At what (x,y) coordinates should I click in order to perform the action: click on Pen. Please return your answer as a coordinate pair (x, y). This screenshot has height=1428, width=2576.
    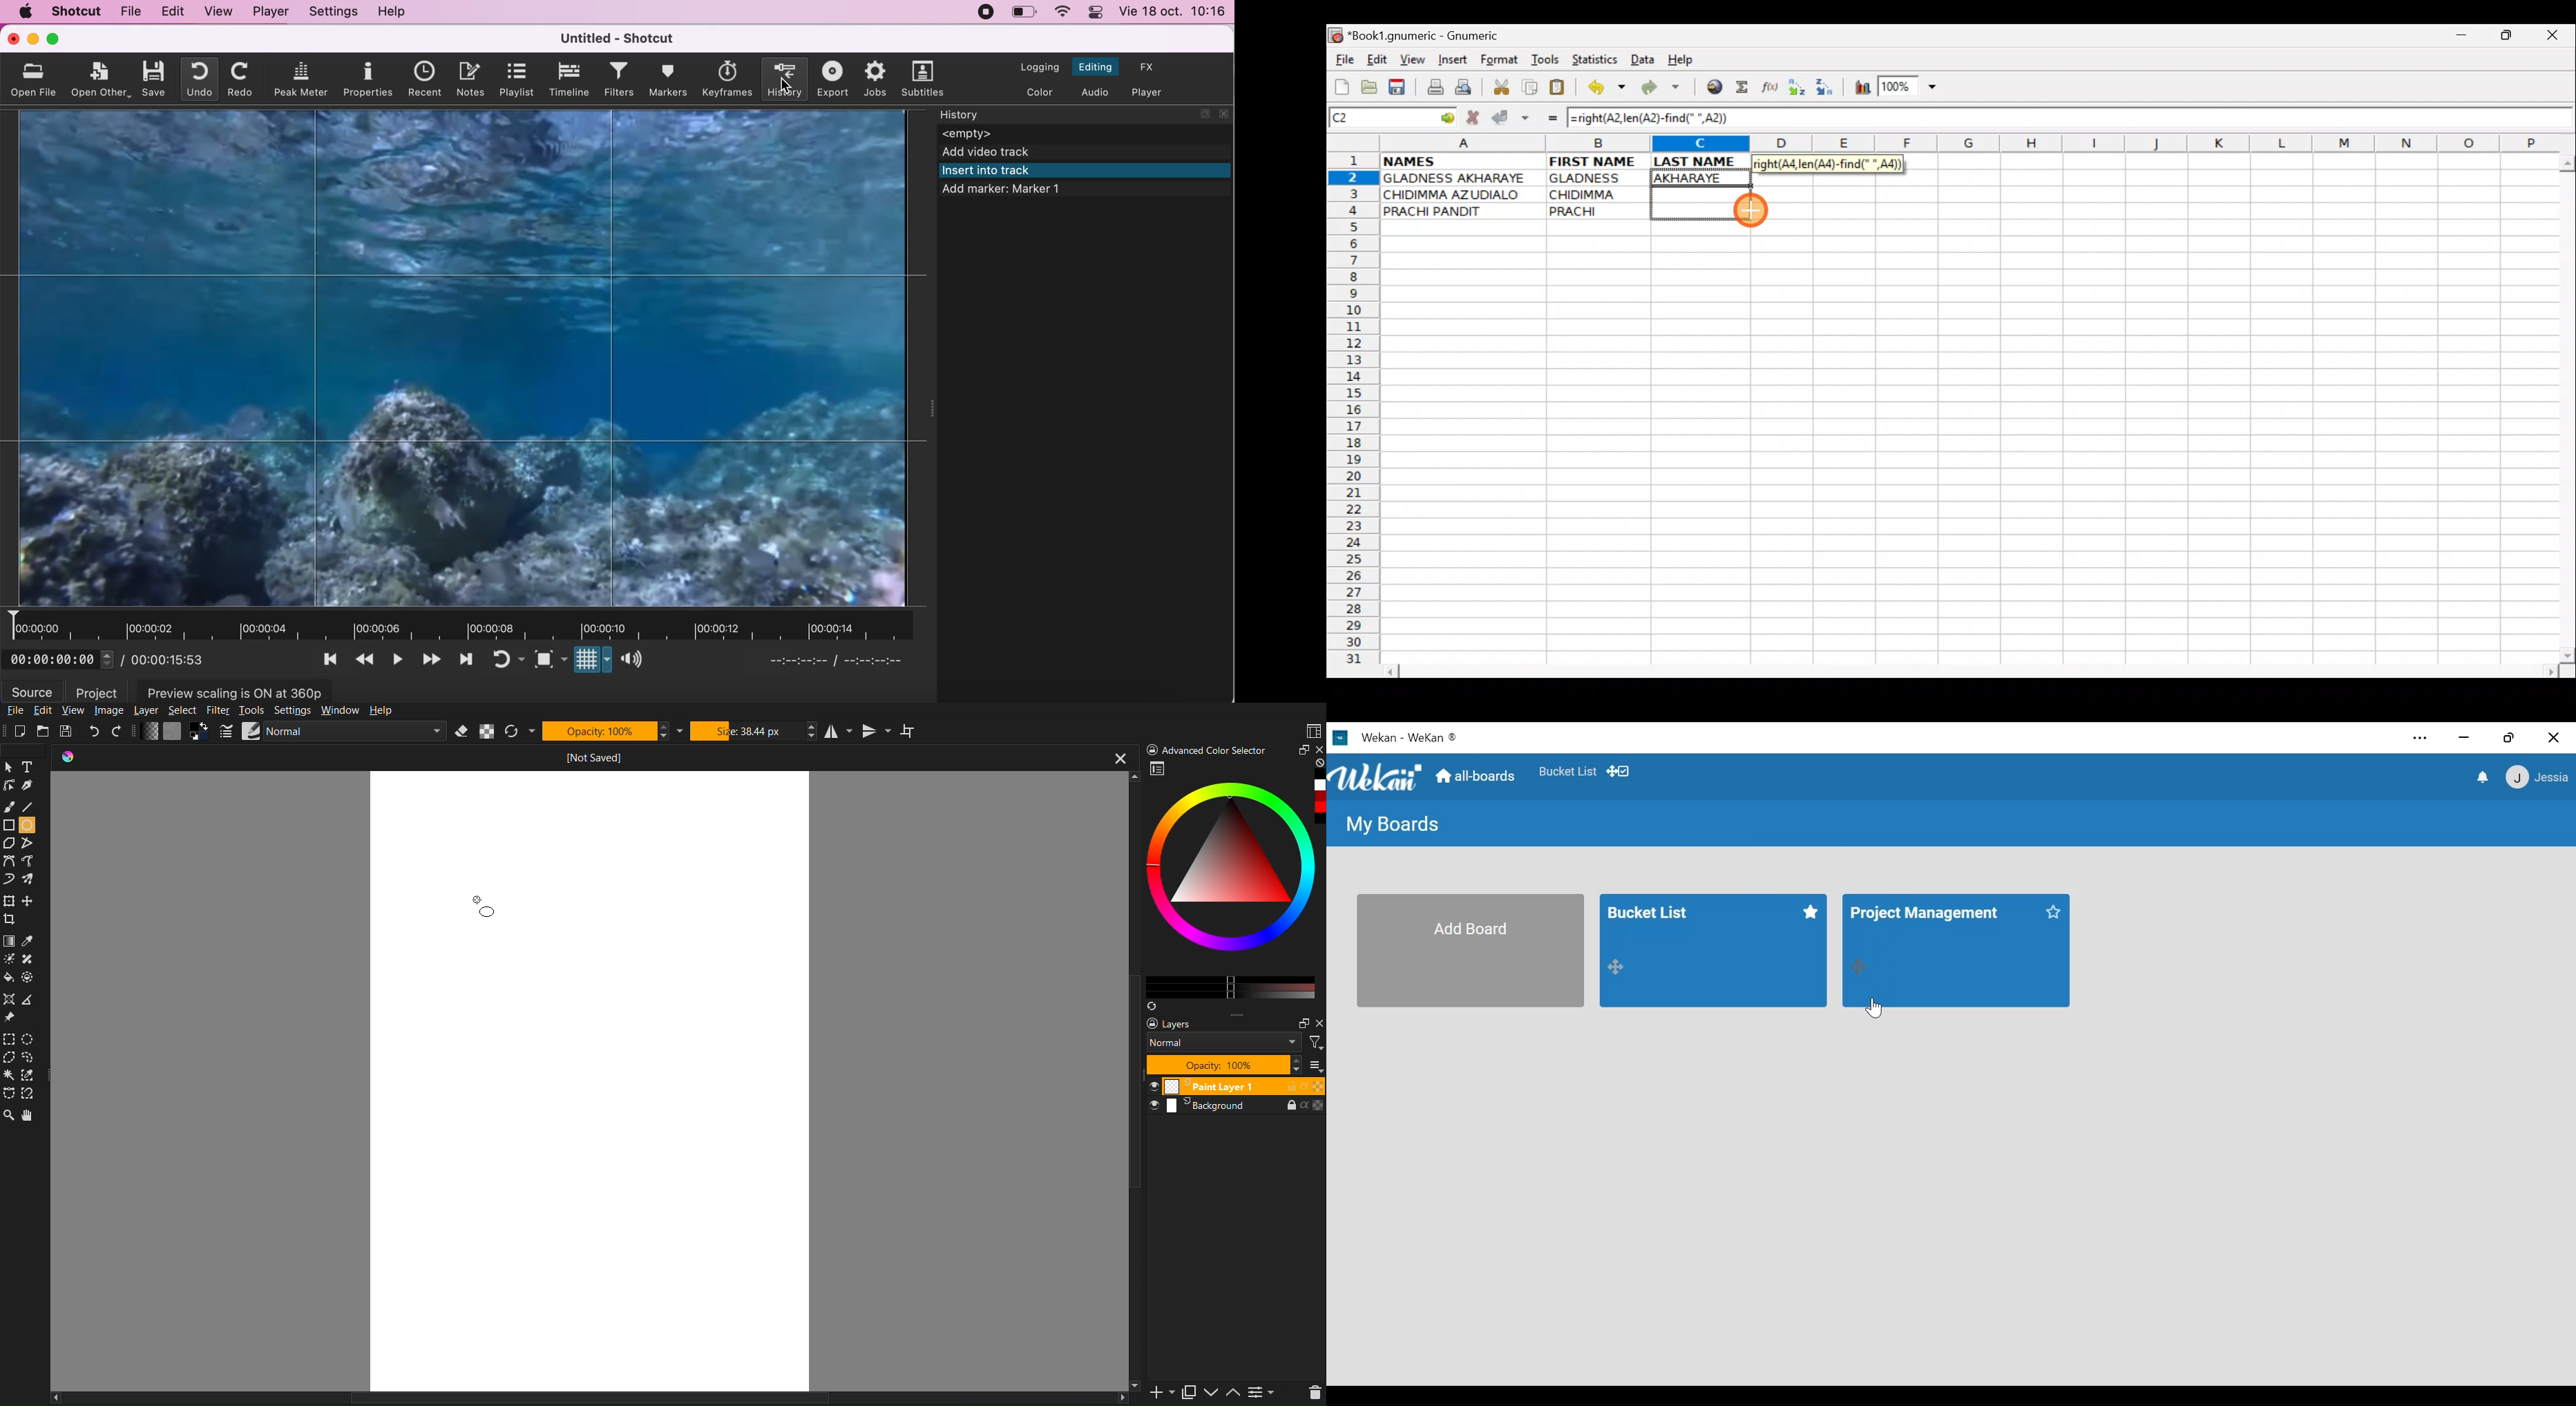
    Looking at the image, I should click on (29, 786).